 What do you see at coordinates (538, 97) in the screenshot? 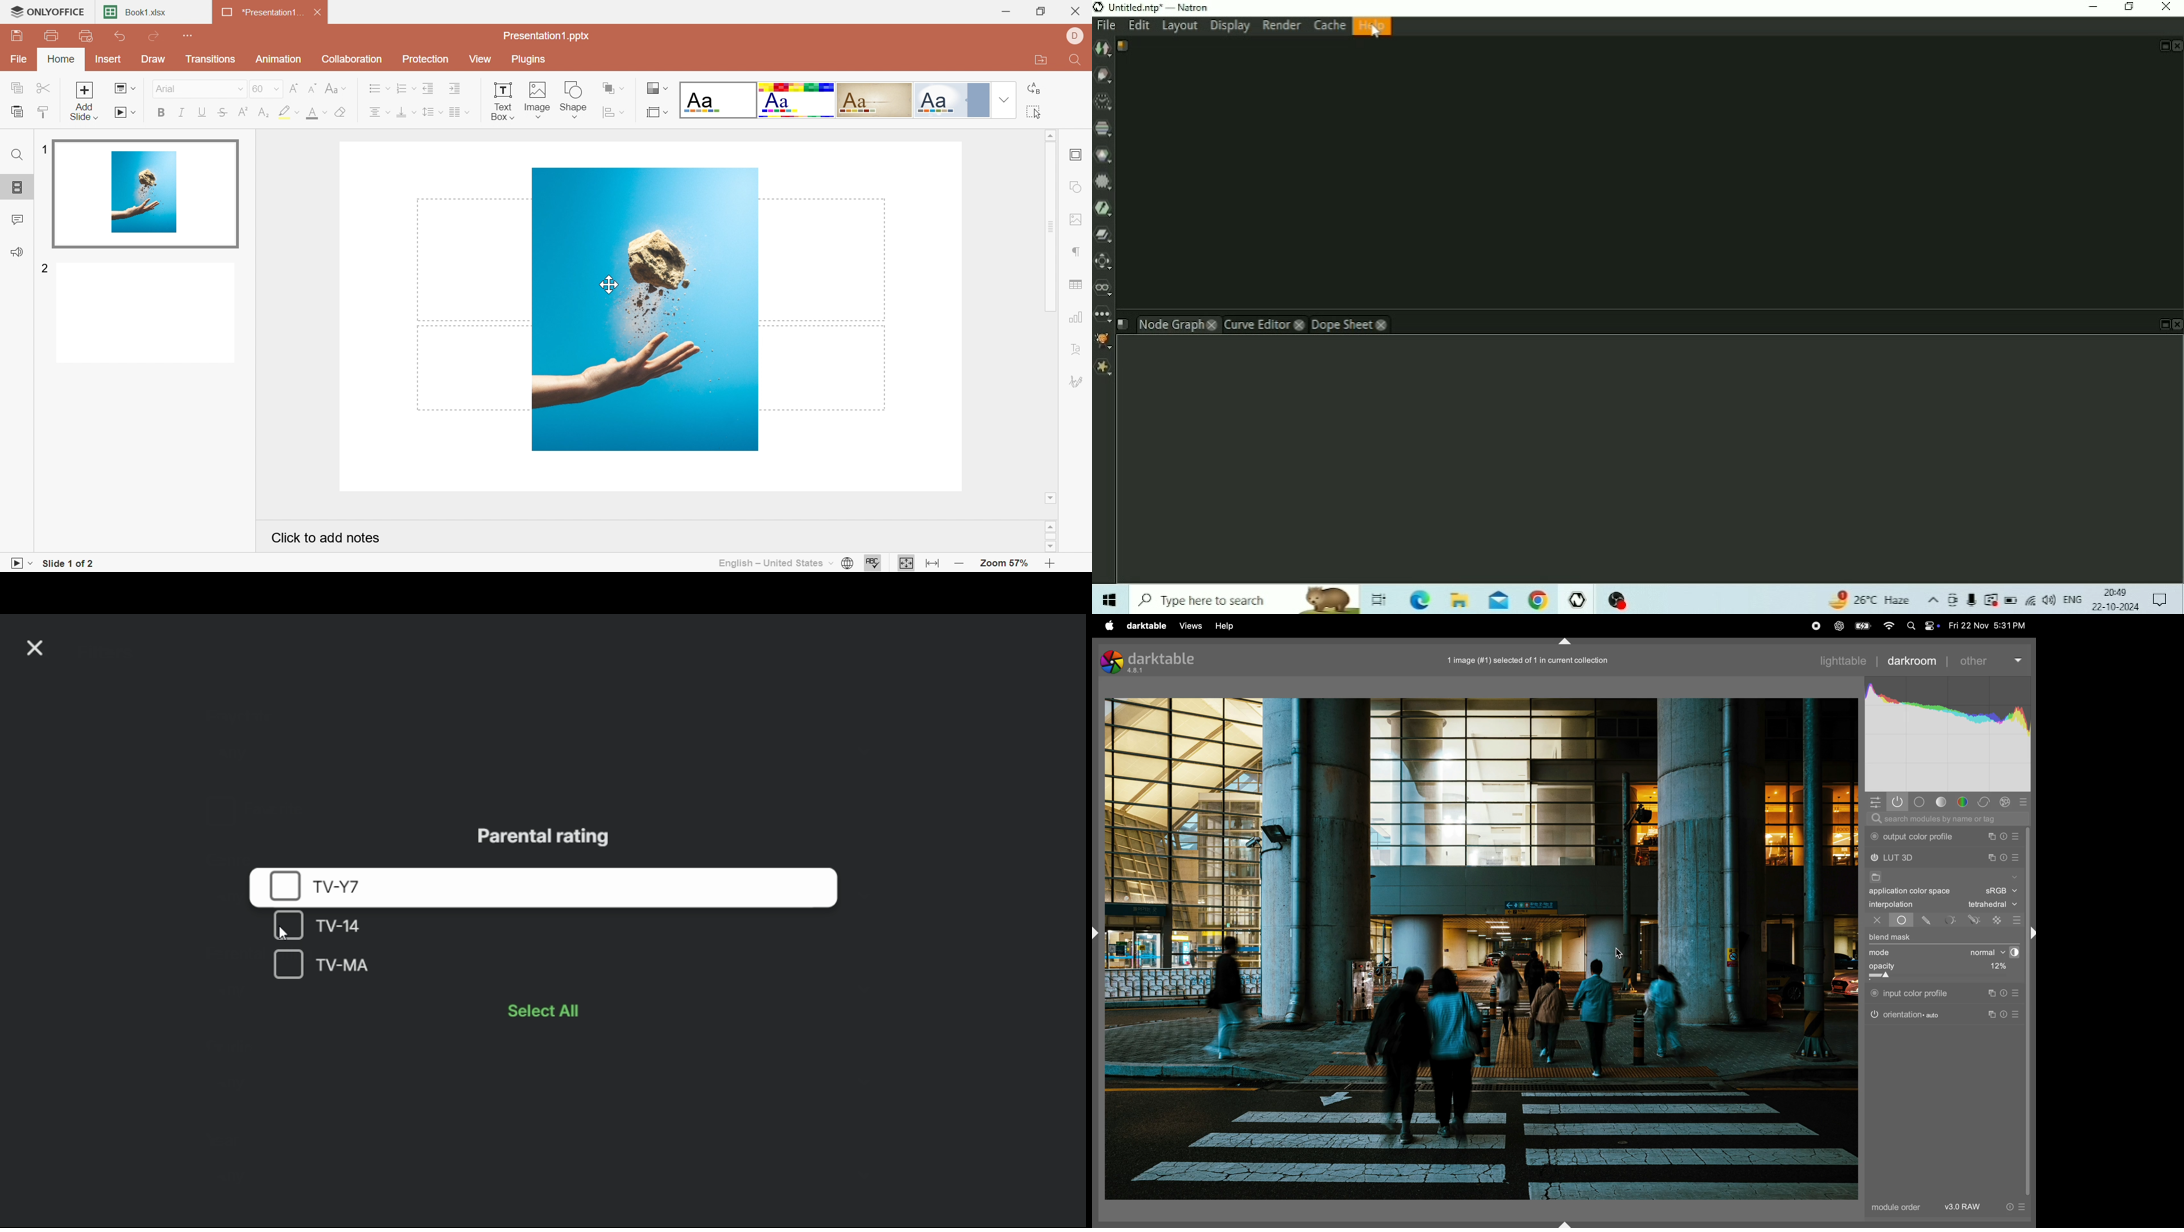
I see `Image` at bounding box center [538, 97].